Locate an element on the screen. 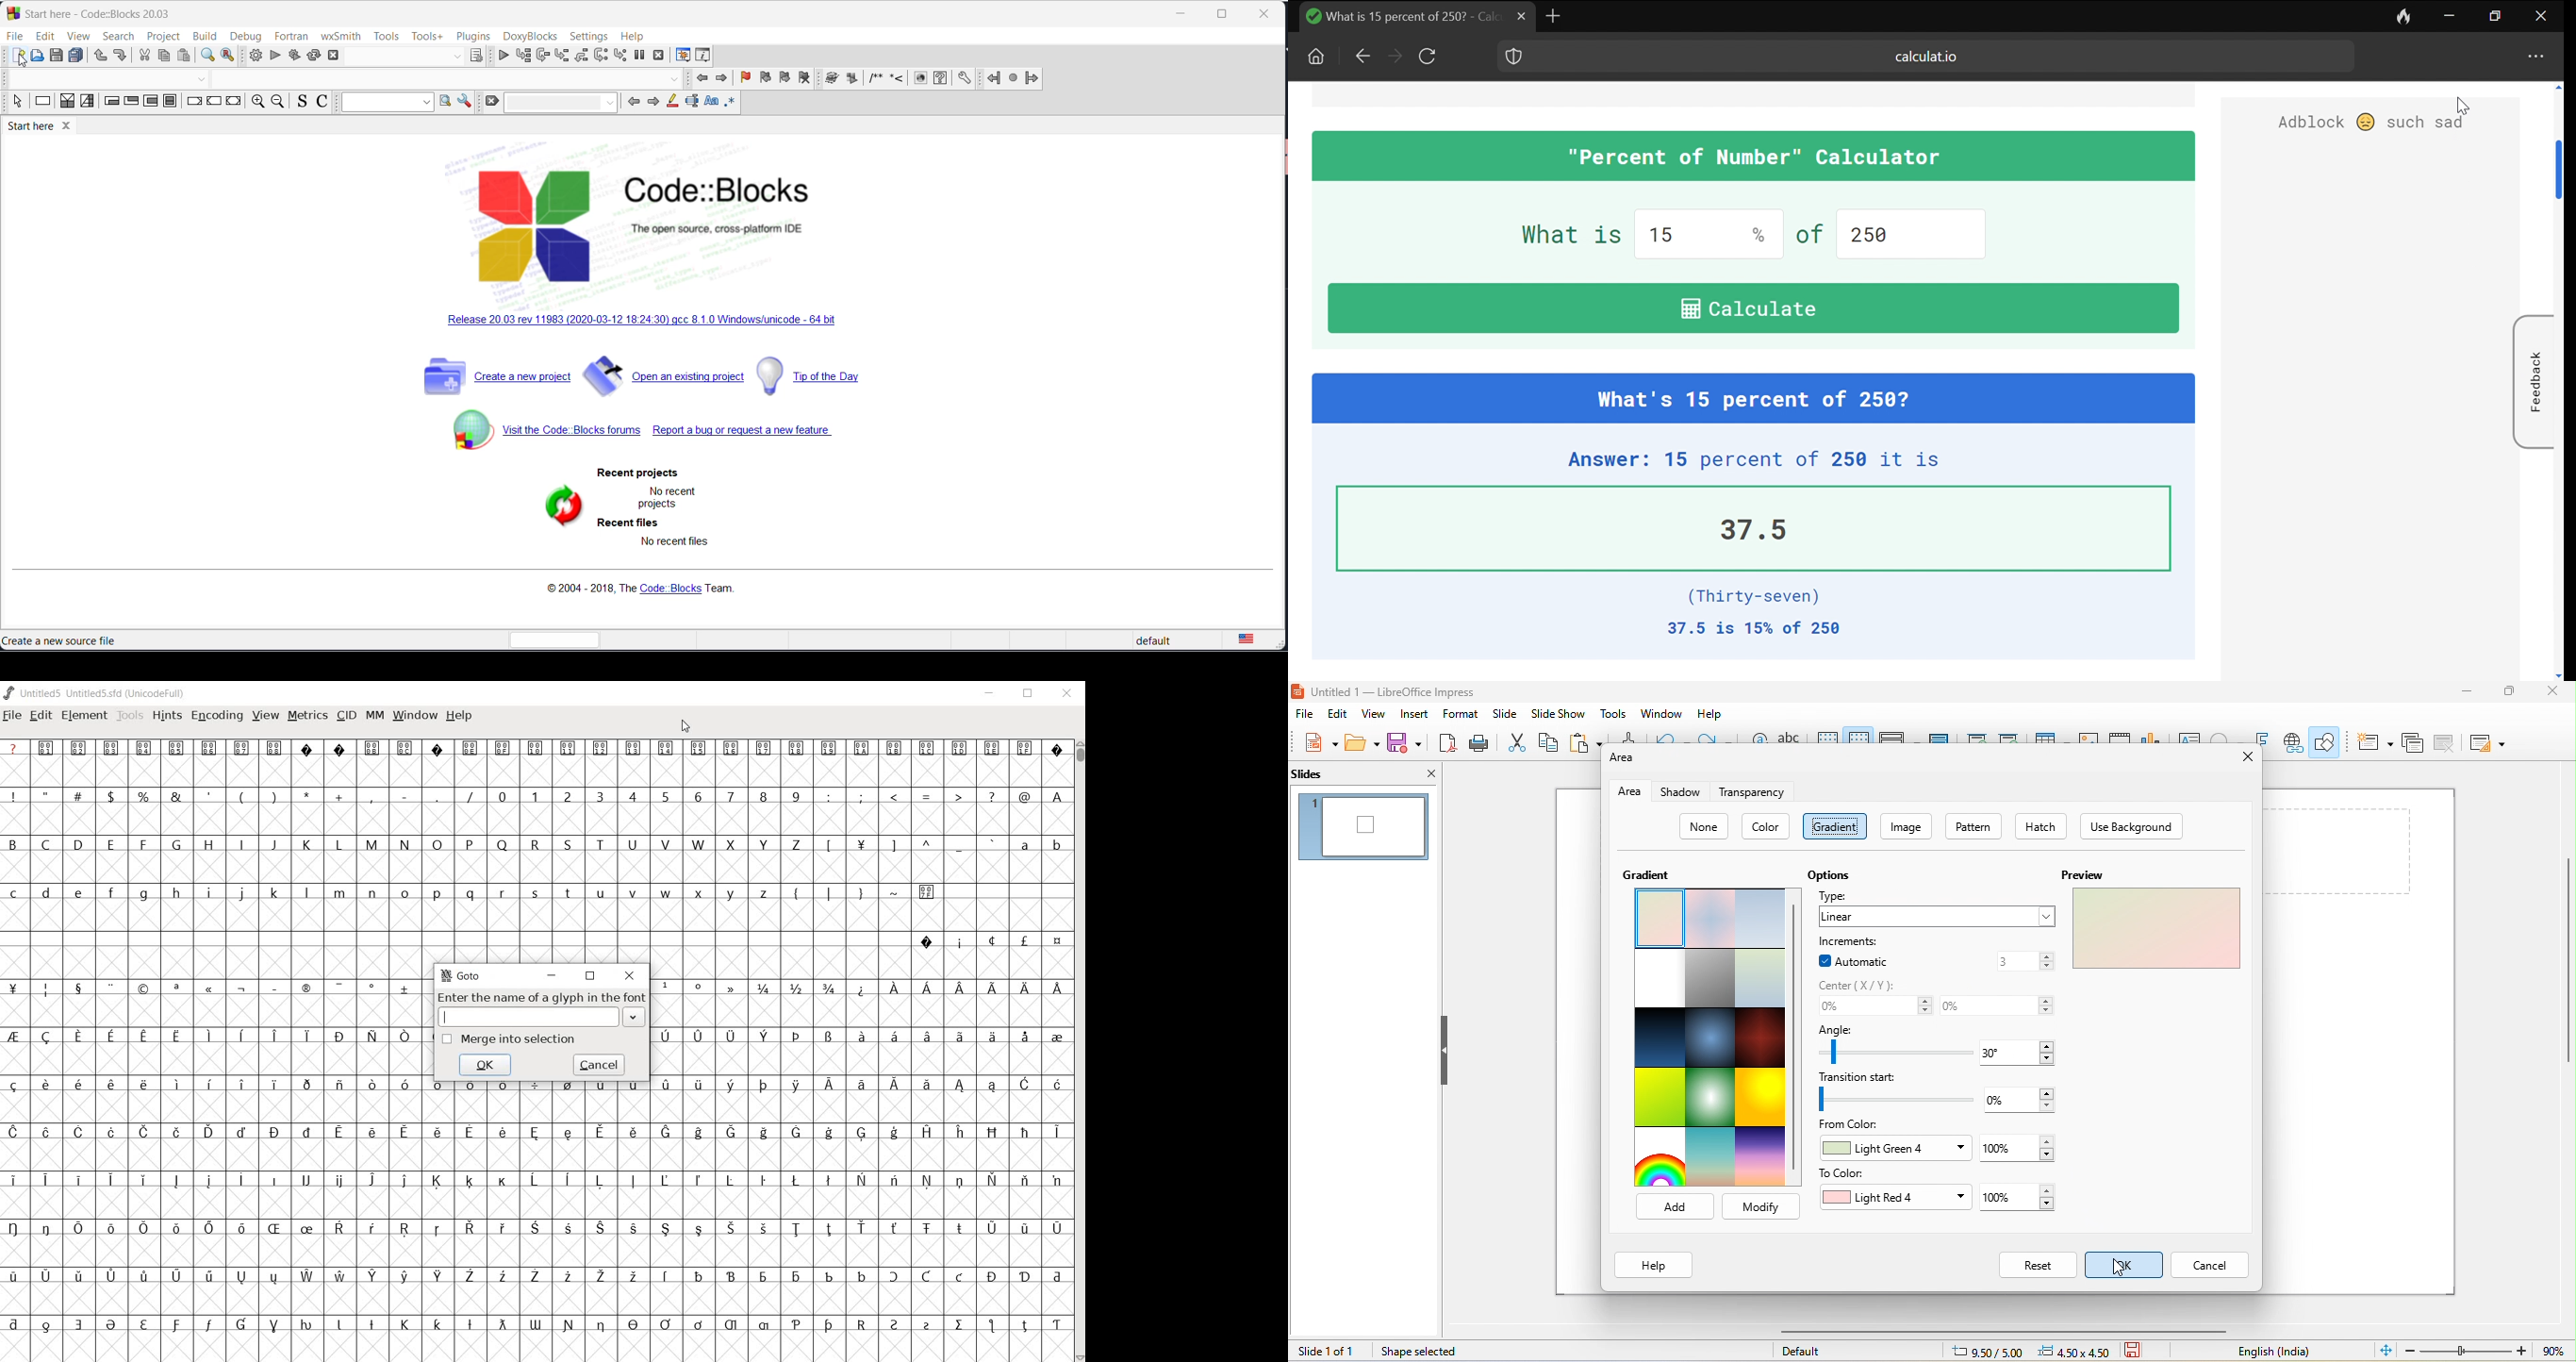 The width and height of the screenshot is (2576, 1372). Symbol is located at coordinates (828, 1275).